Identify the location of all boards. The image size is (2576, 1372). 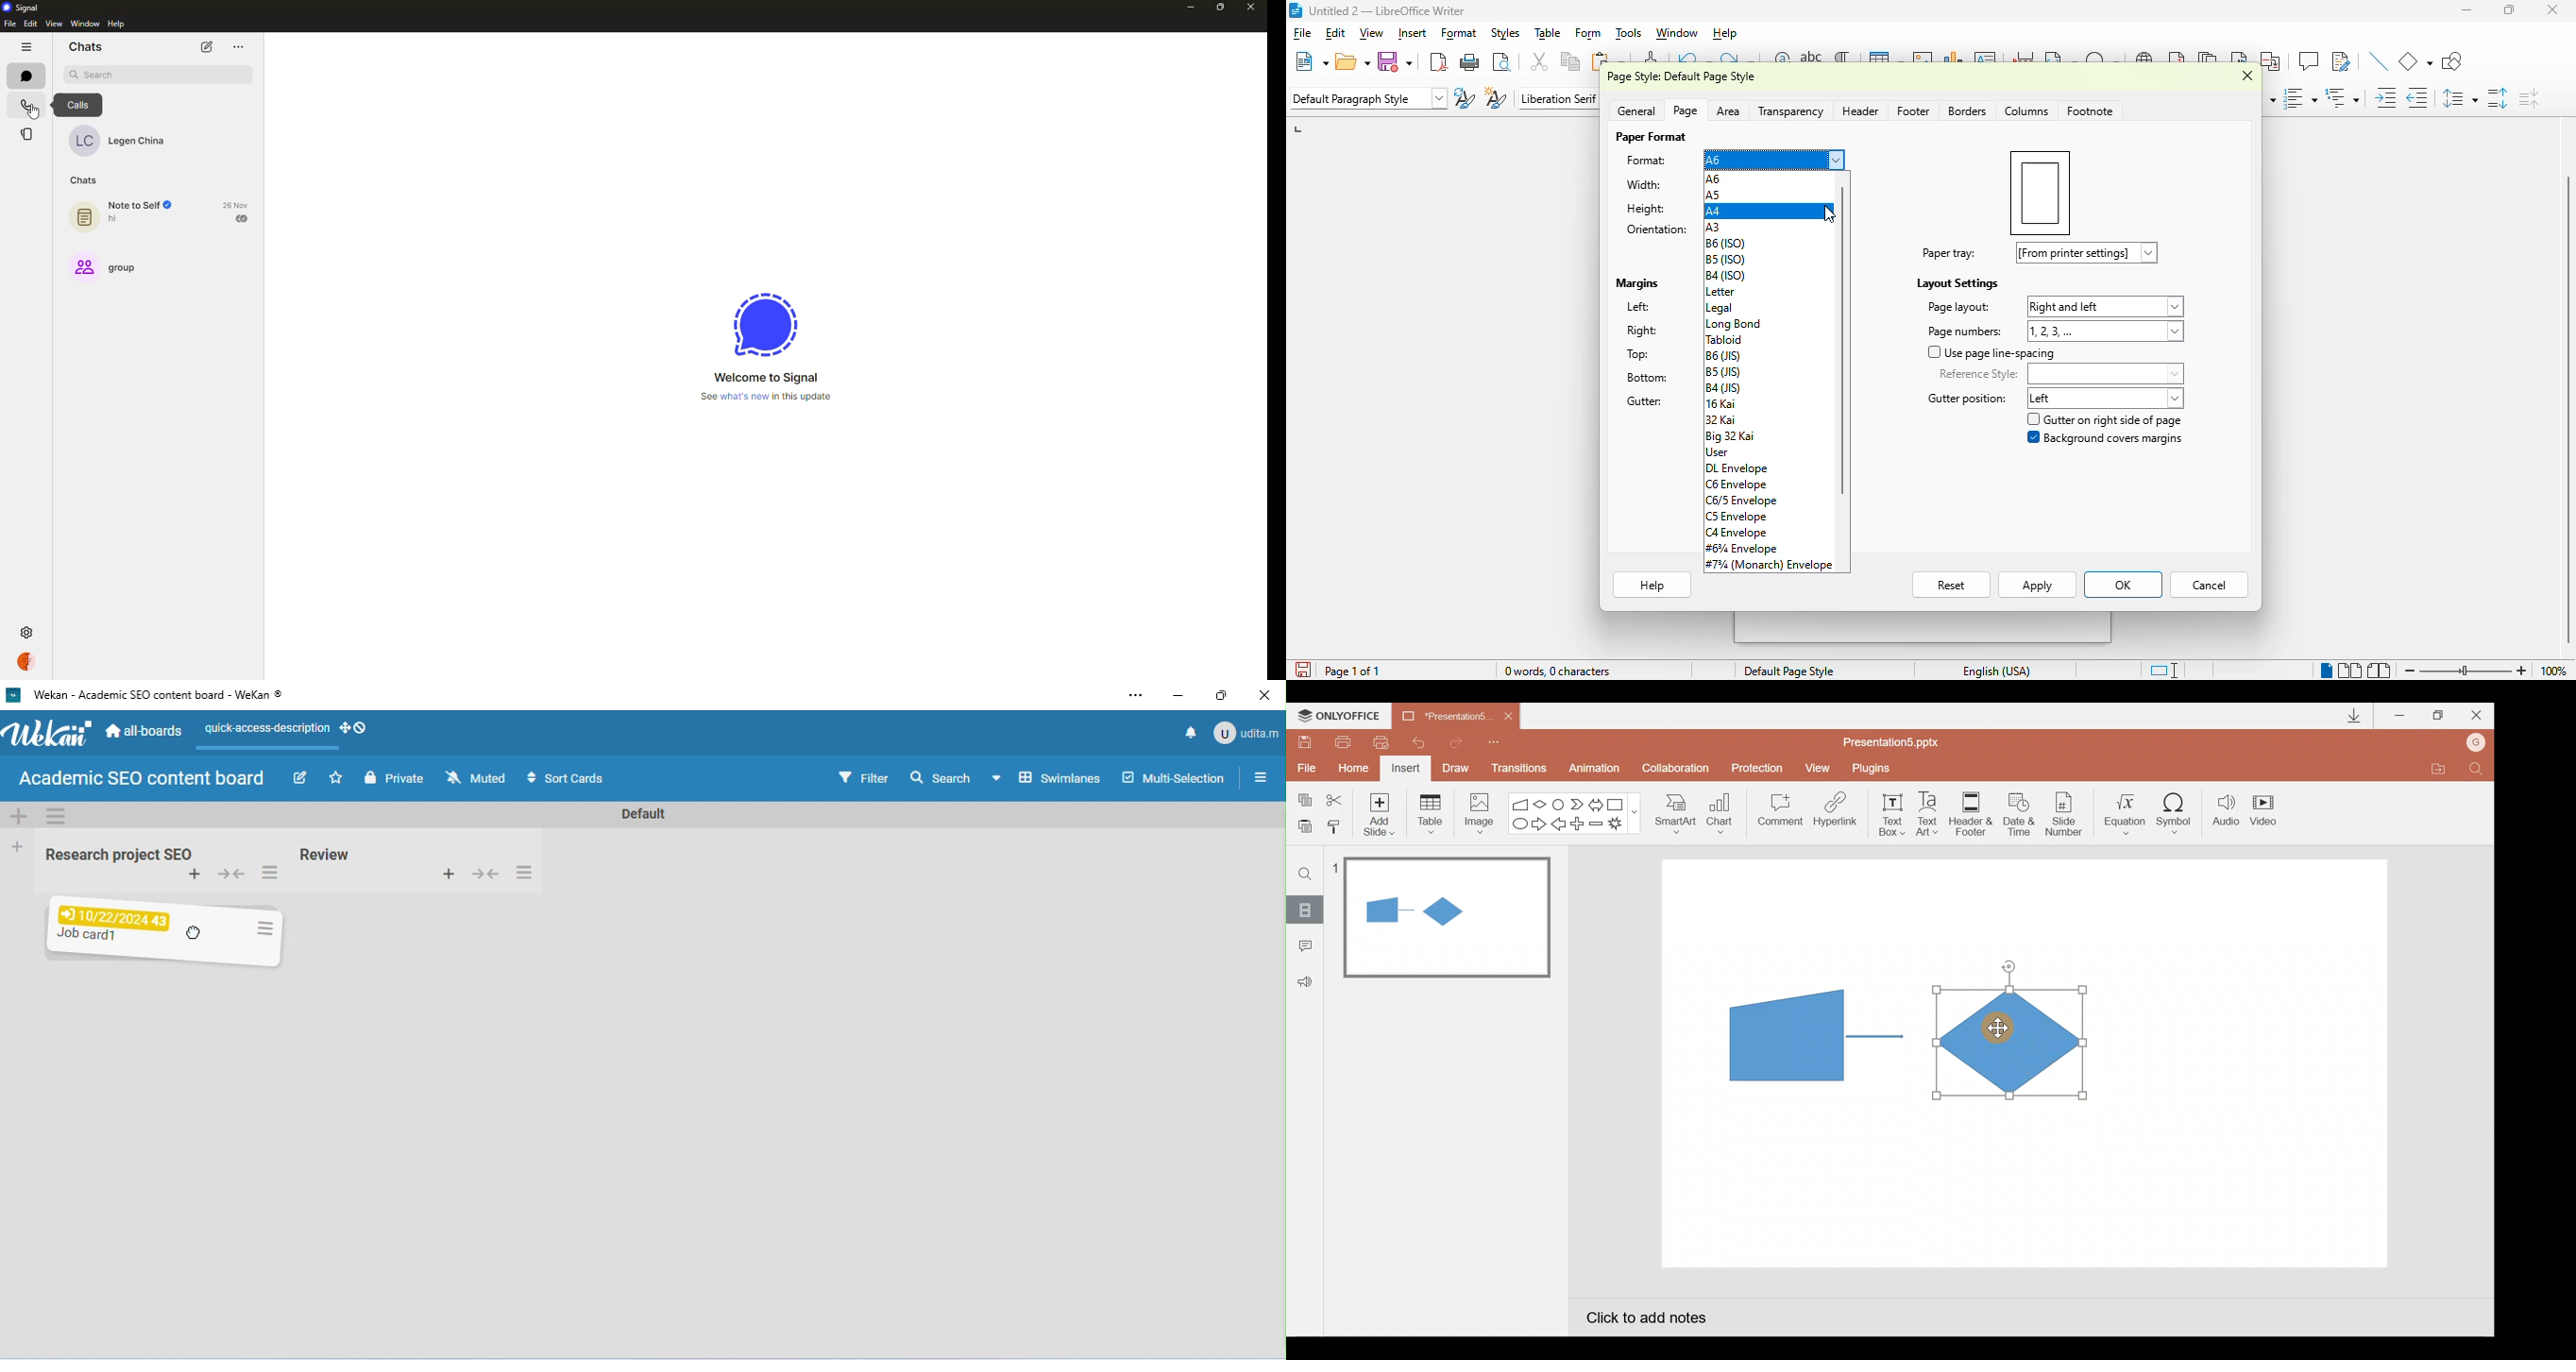
(146, 729).